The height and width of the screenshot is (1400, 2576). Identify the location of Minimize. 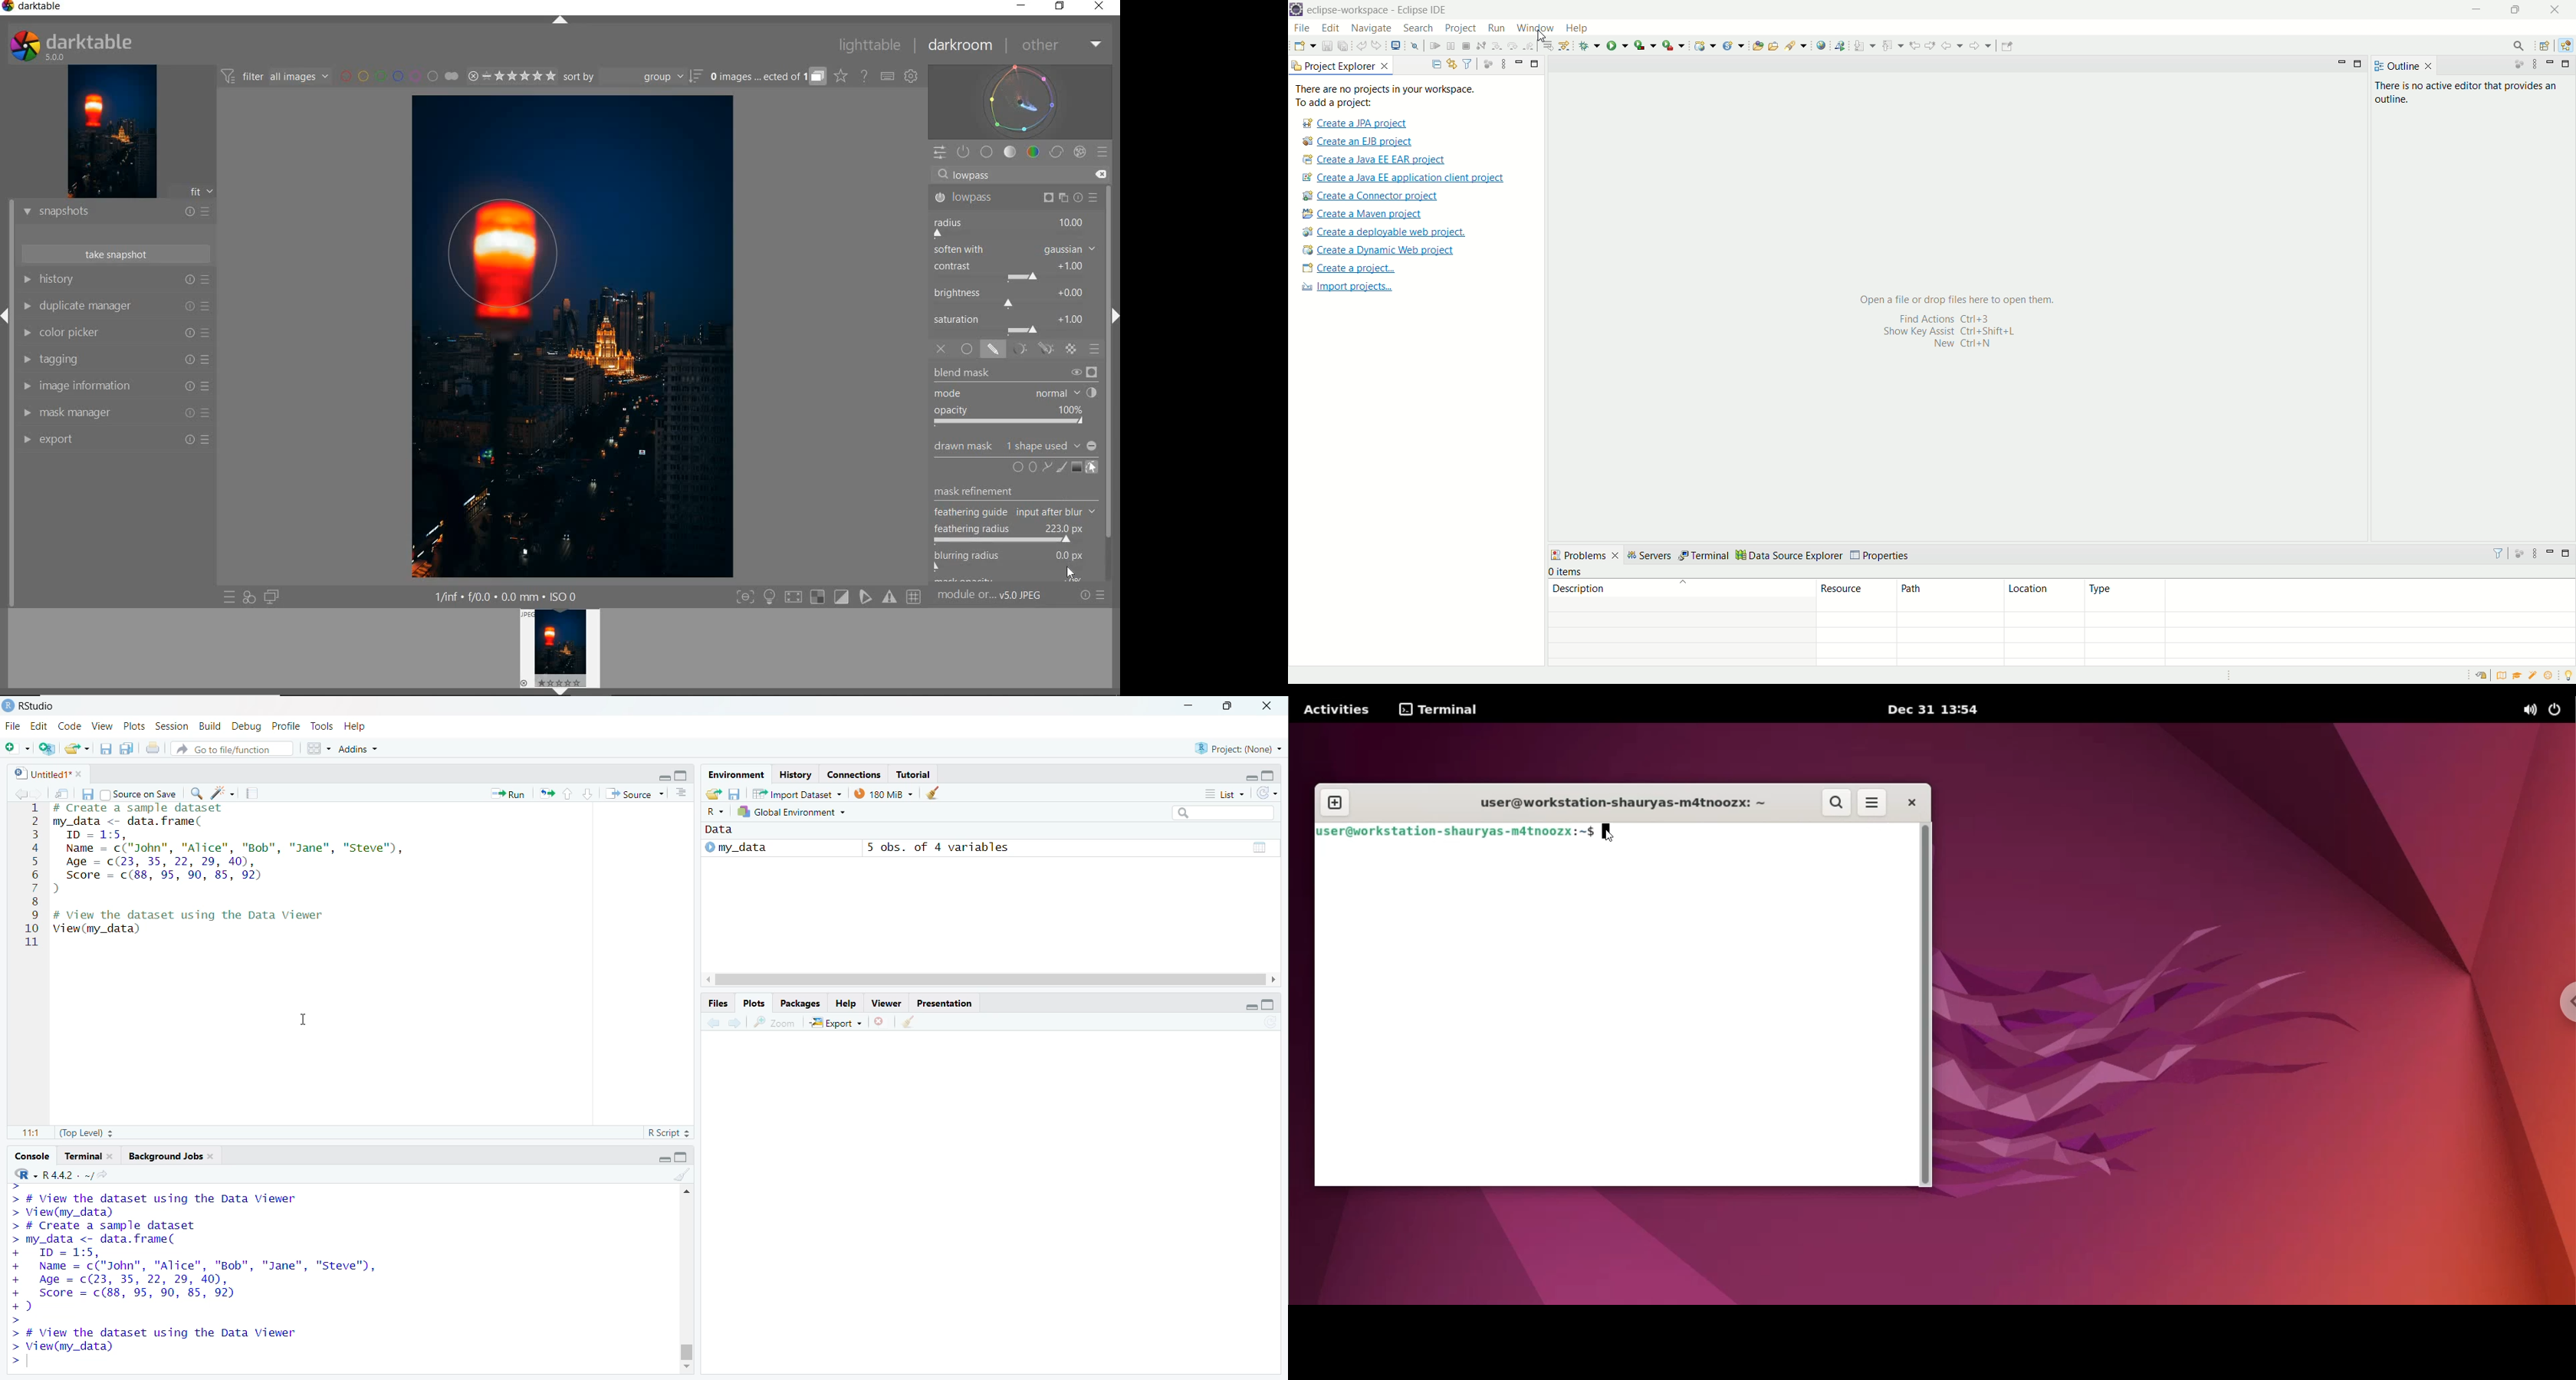
(661, 1160).